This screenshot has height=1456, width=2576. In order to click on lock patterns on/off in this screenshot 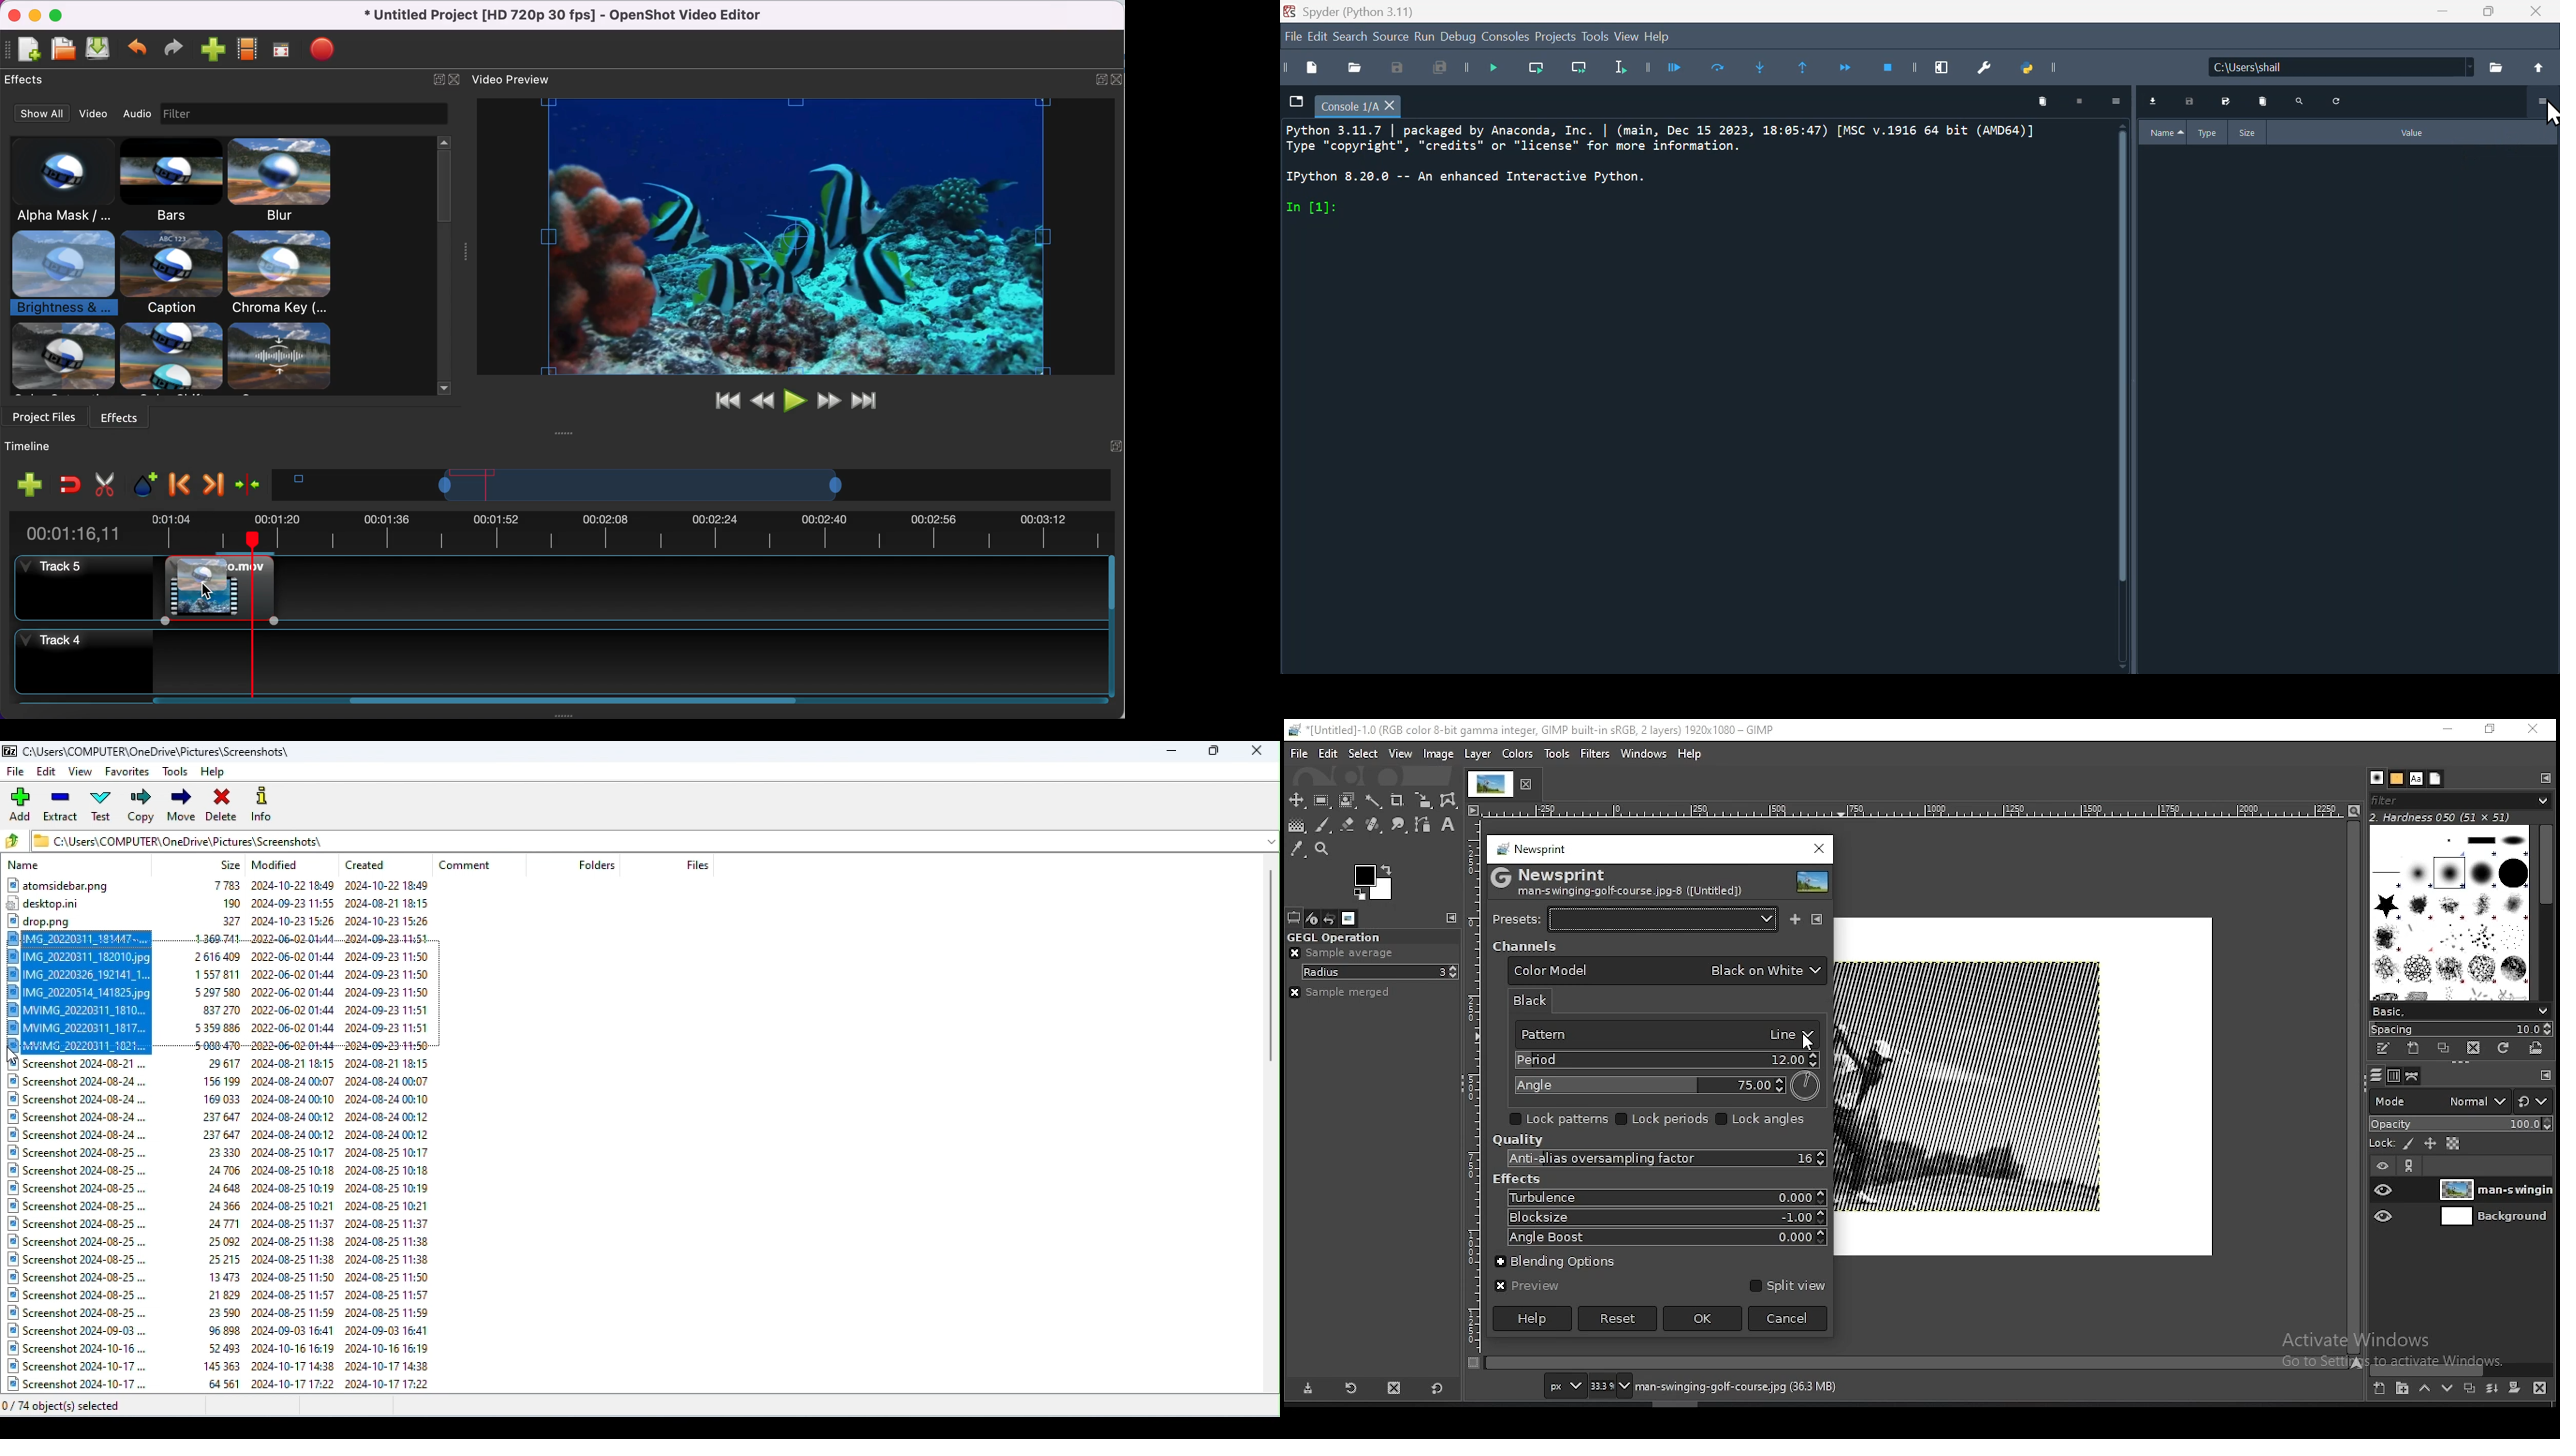, I will do `click(1560, 1118)`.